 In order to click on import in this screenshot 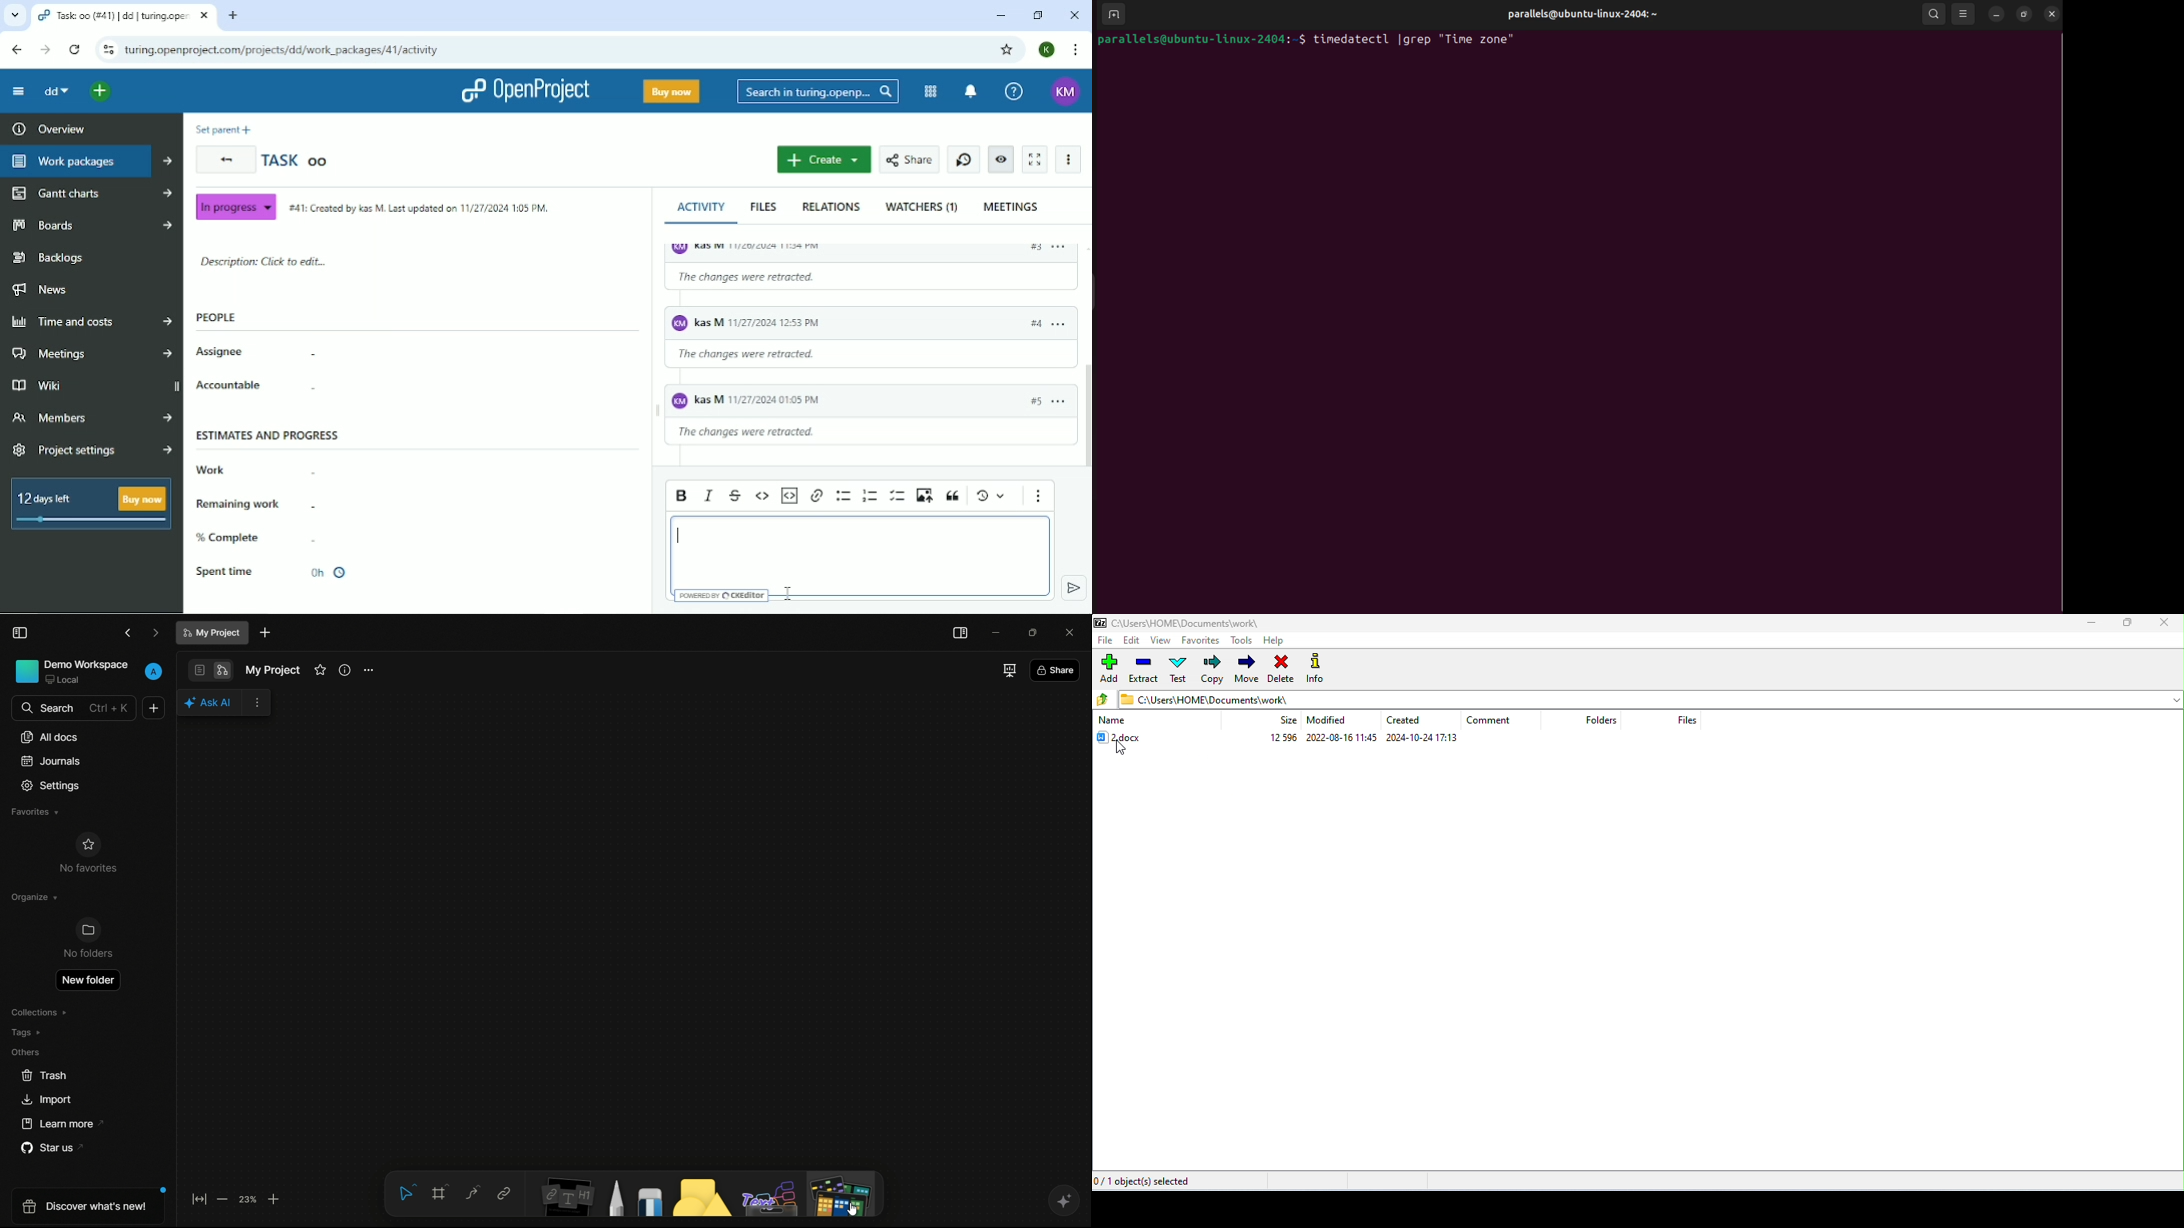, I will do `click(45, 1100)`.